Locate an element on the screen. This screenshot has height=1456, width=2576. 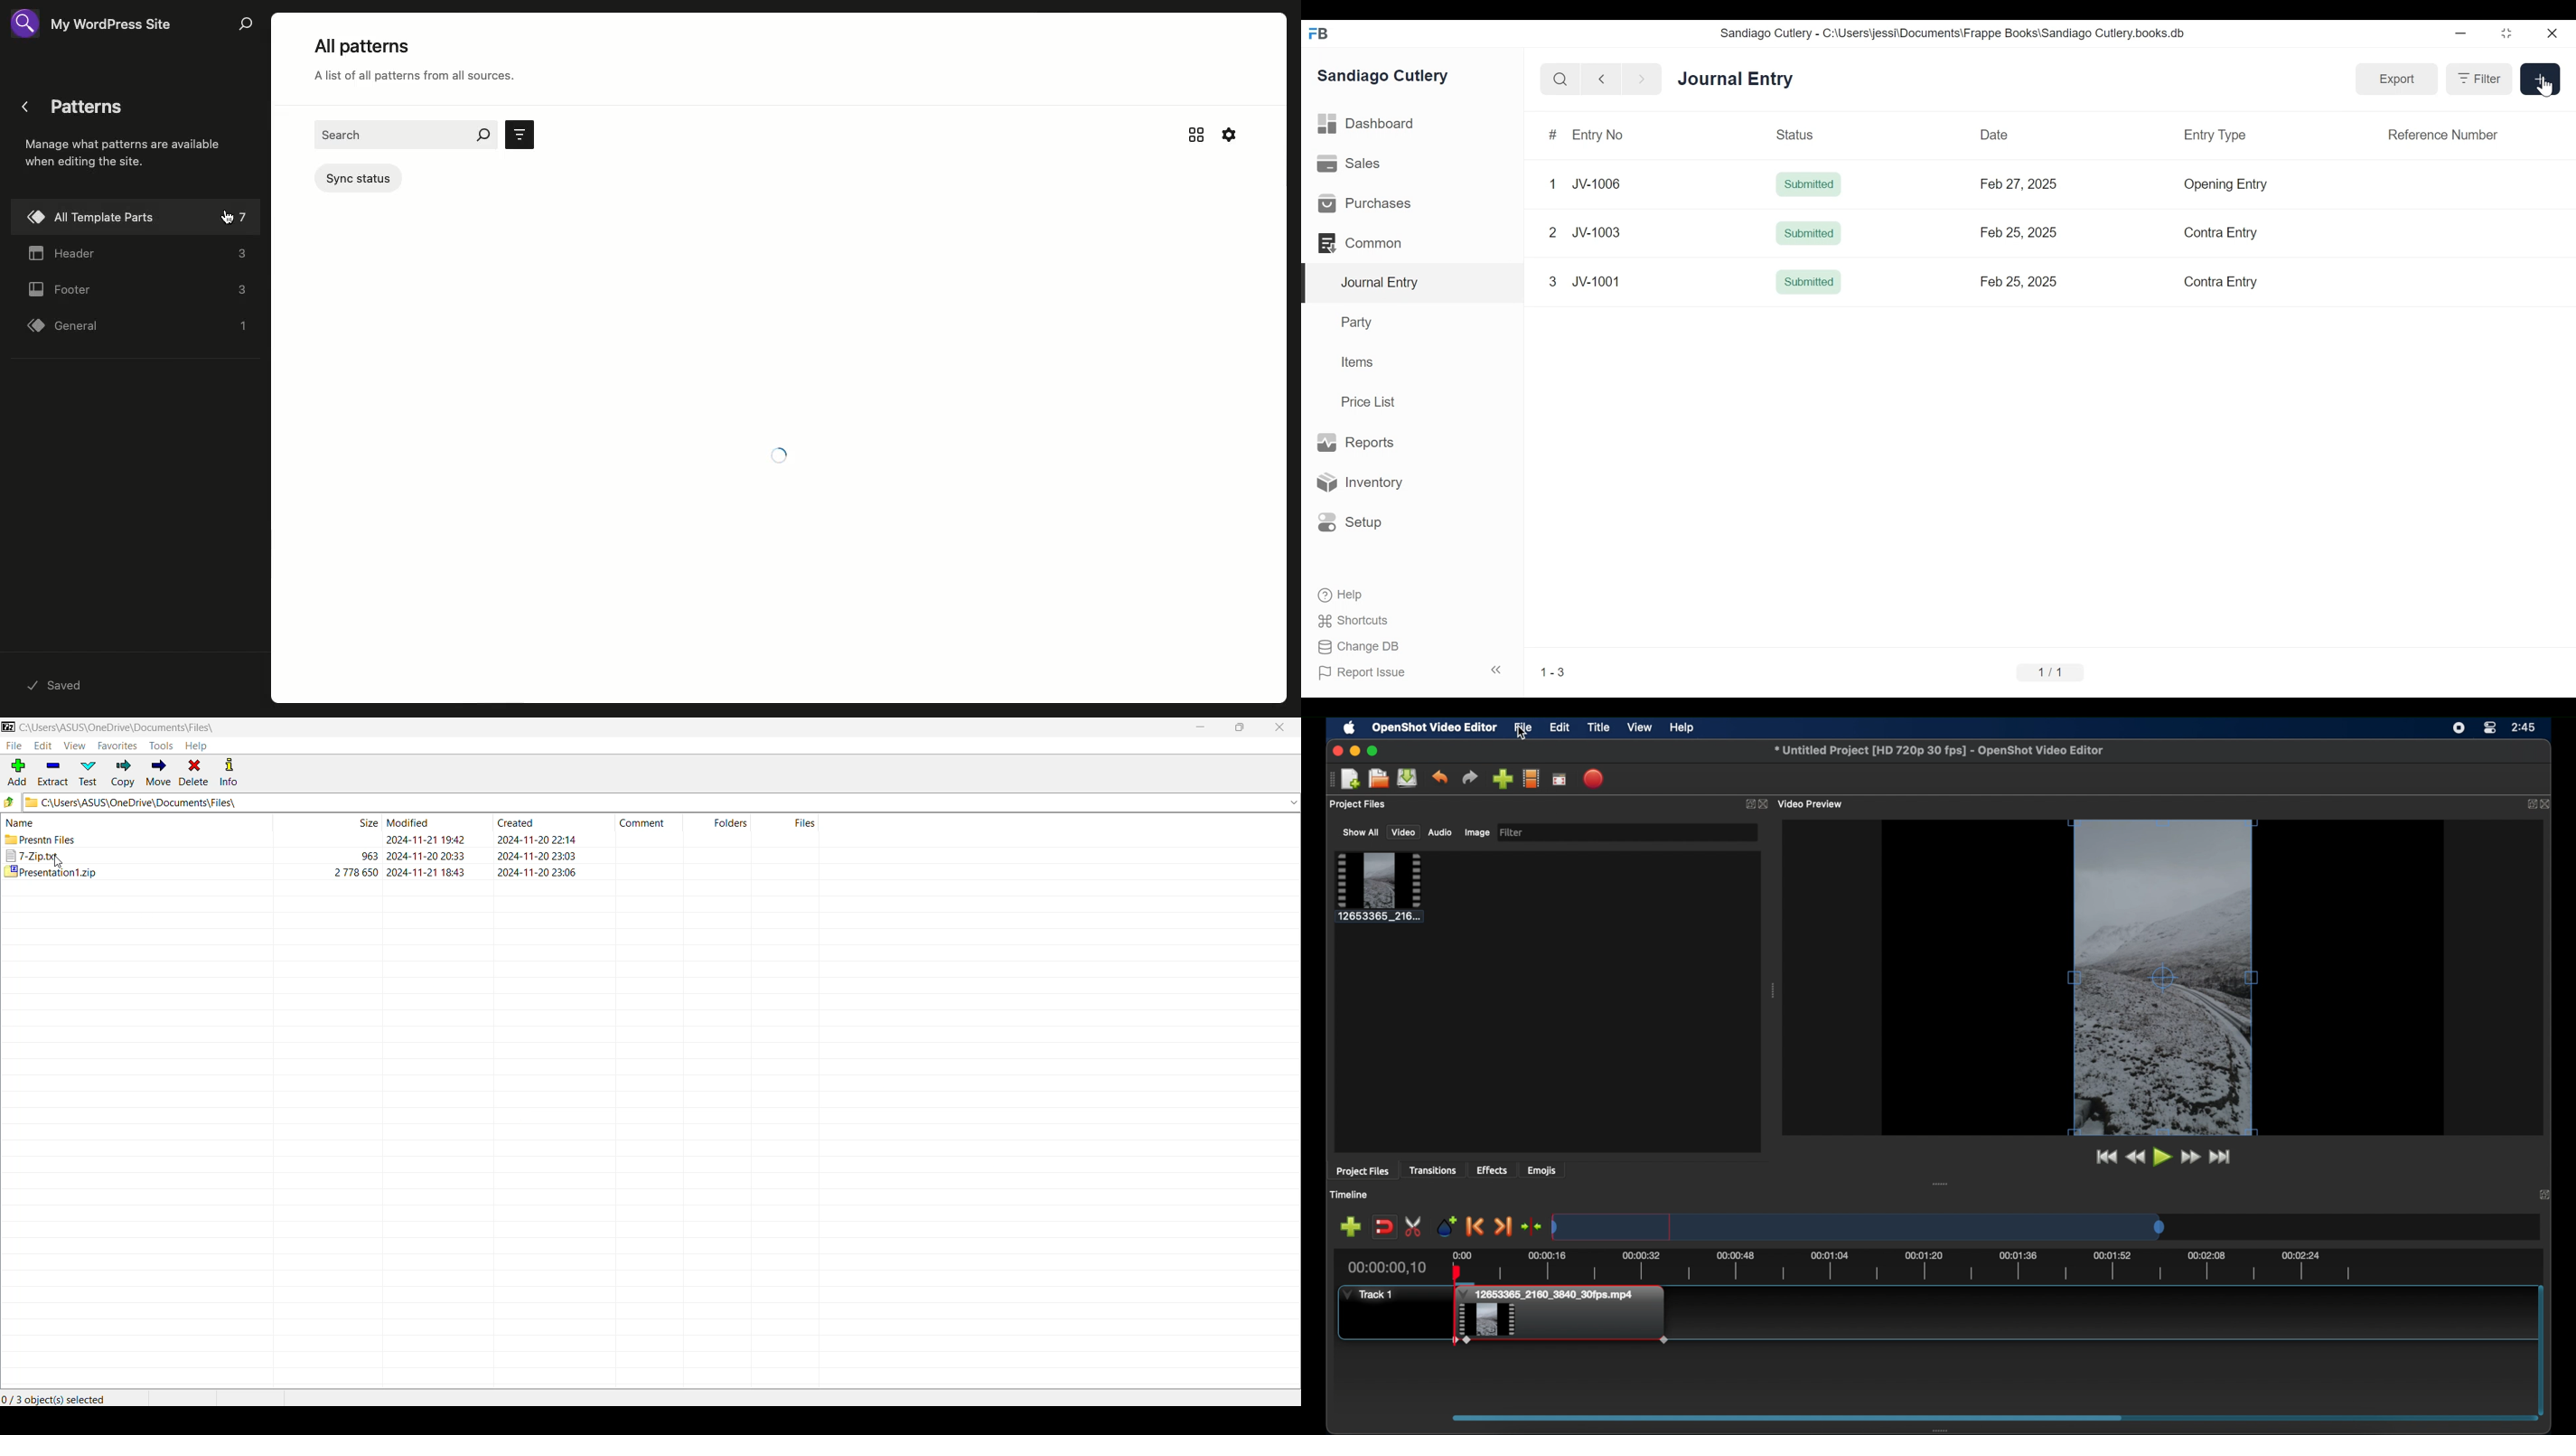
help is located at coordinates (1684, 727).